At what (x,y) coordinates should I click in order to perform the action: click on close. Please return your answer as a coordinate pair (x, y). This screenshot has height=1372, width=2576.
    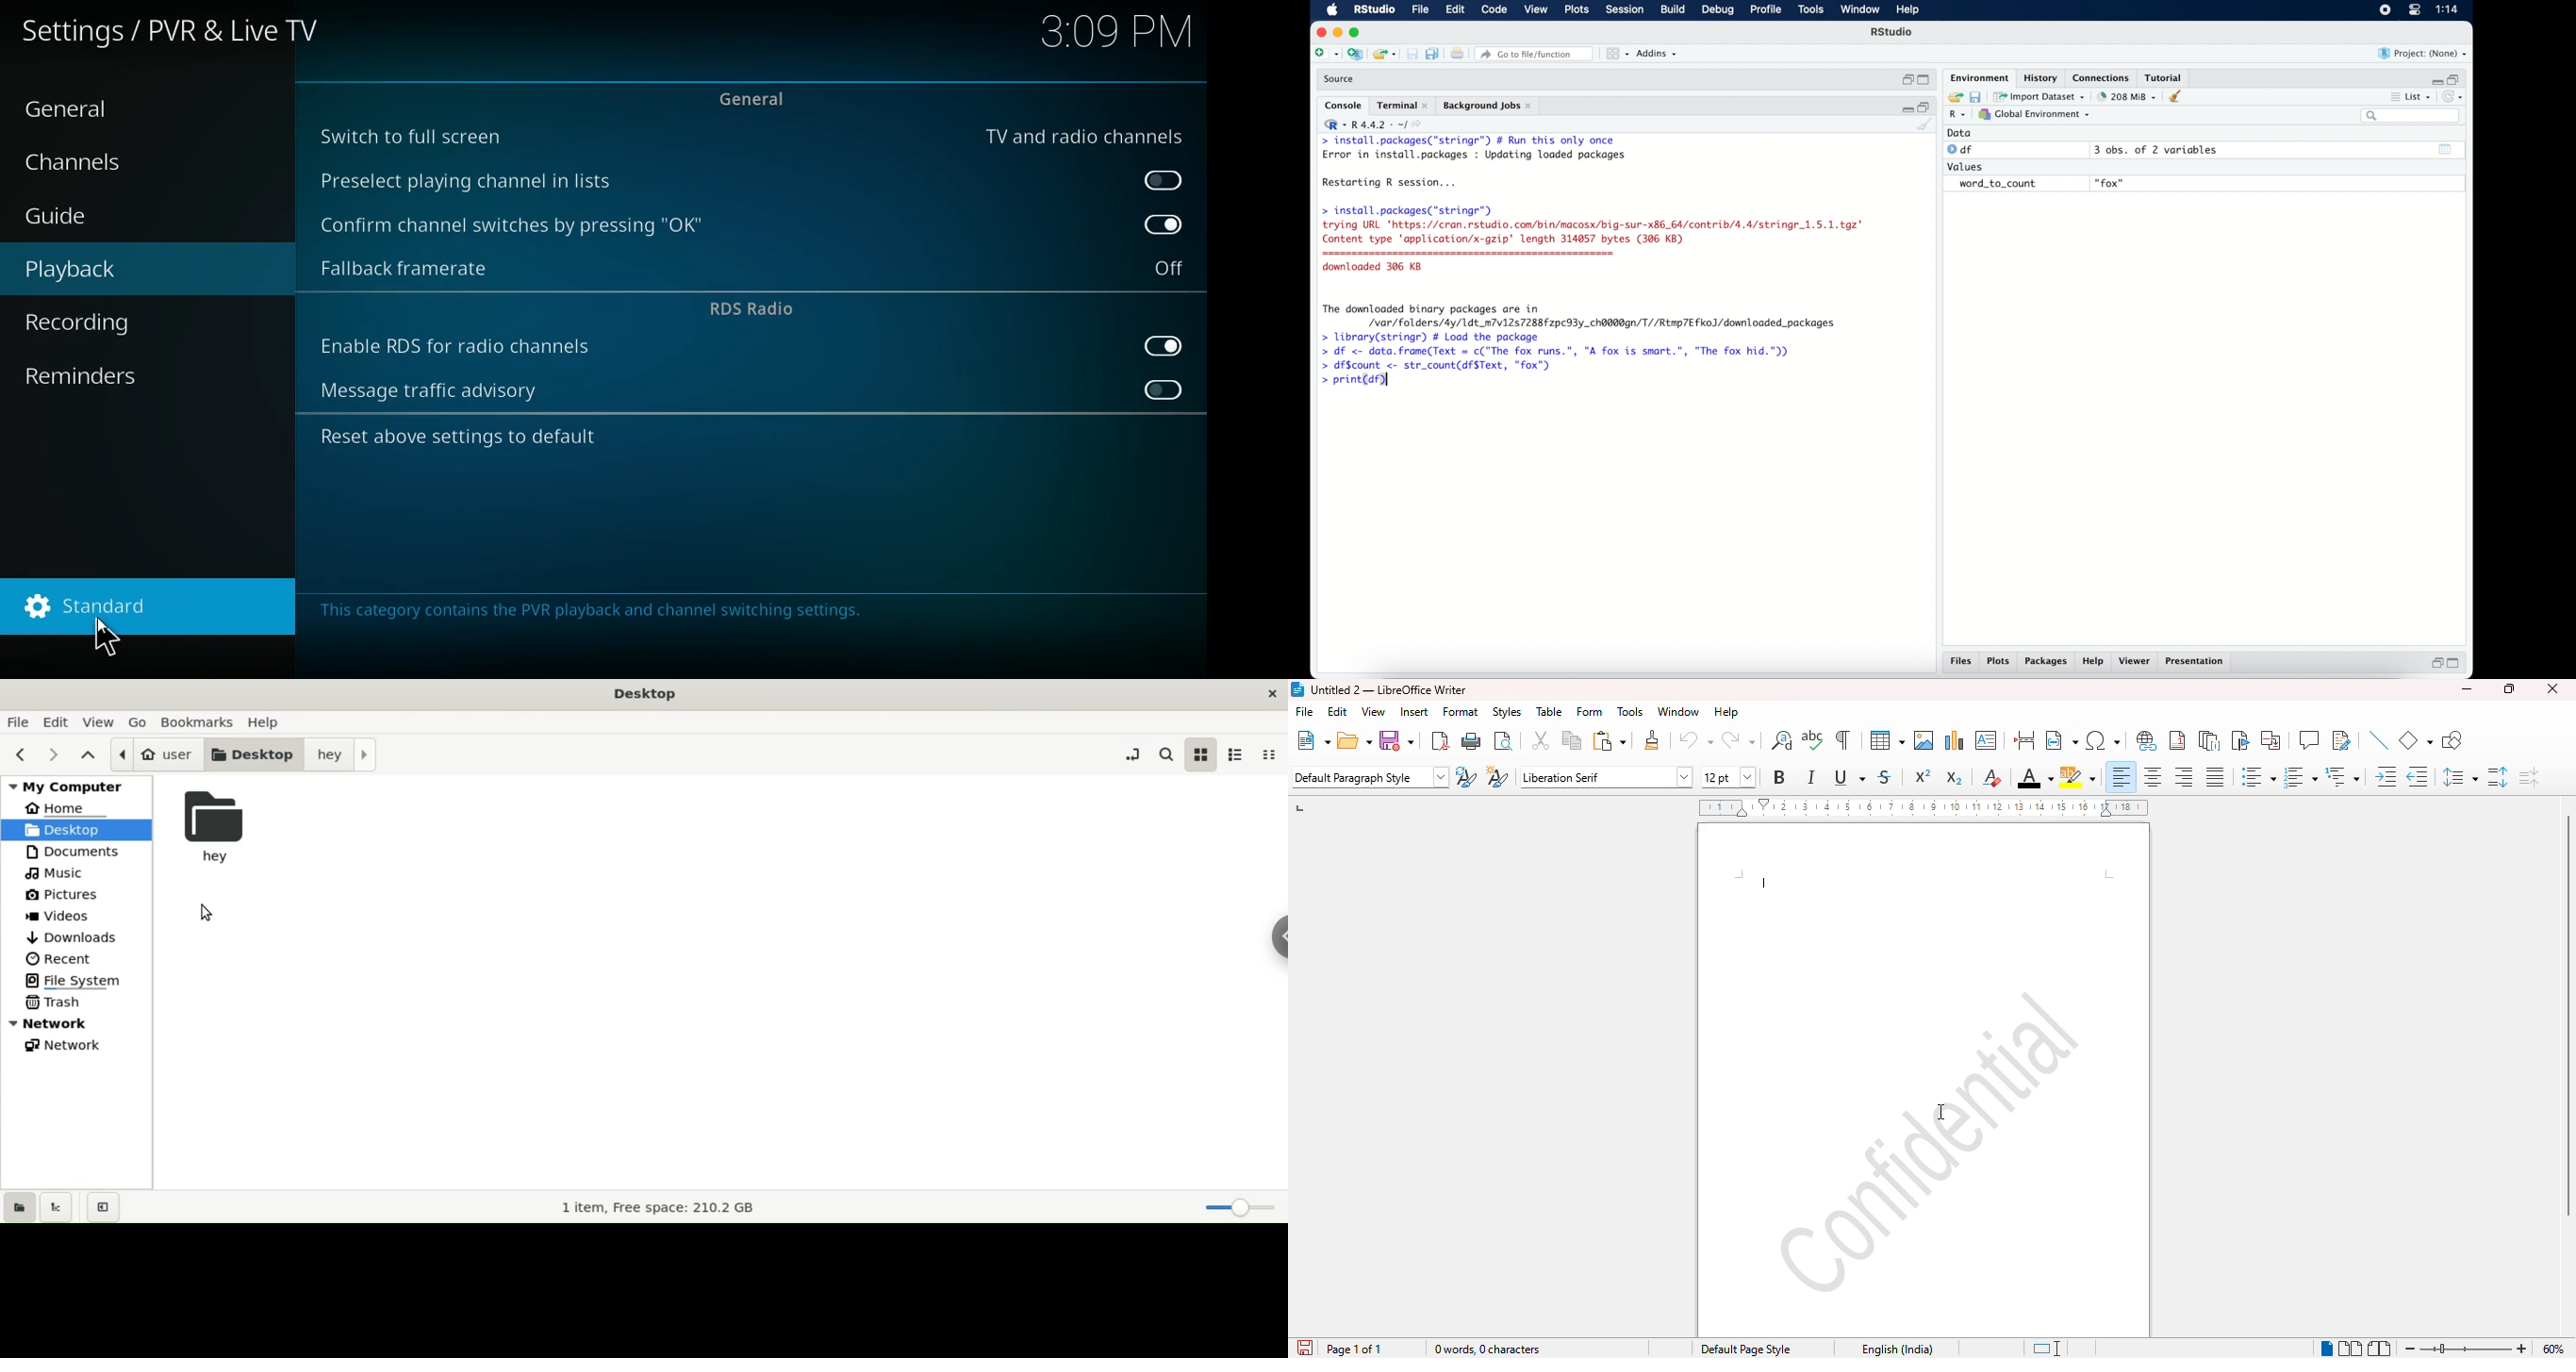
    Looking at the image, I should click on (1319, 33).